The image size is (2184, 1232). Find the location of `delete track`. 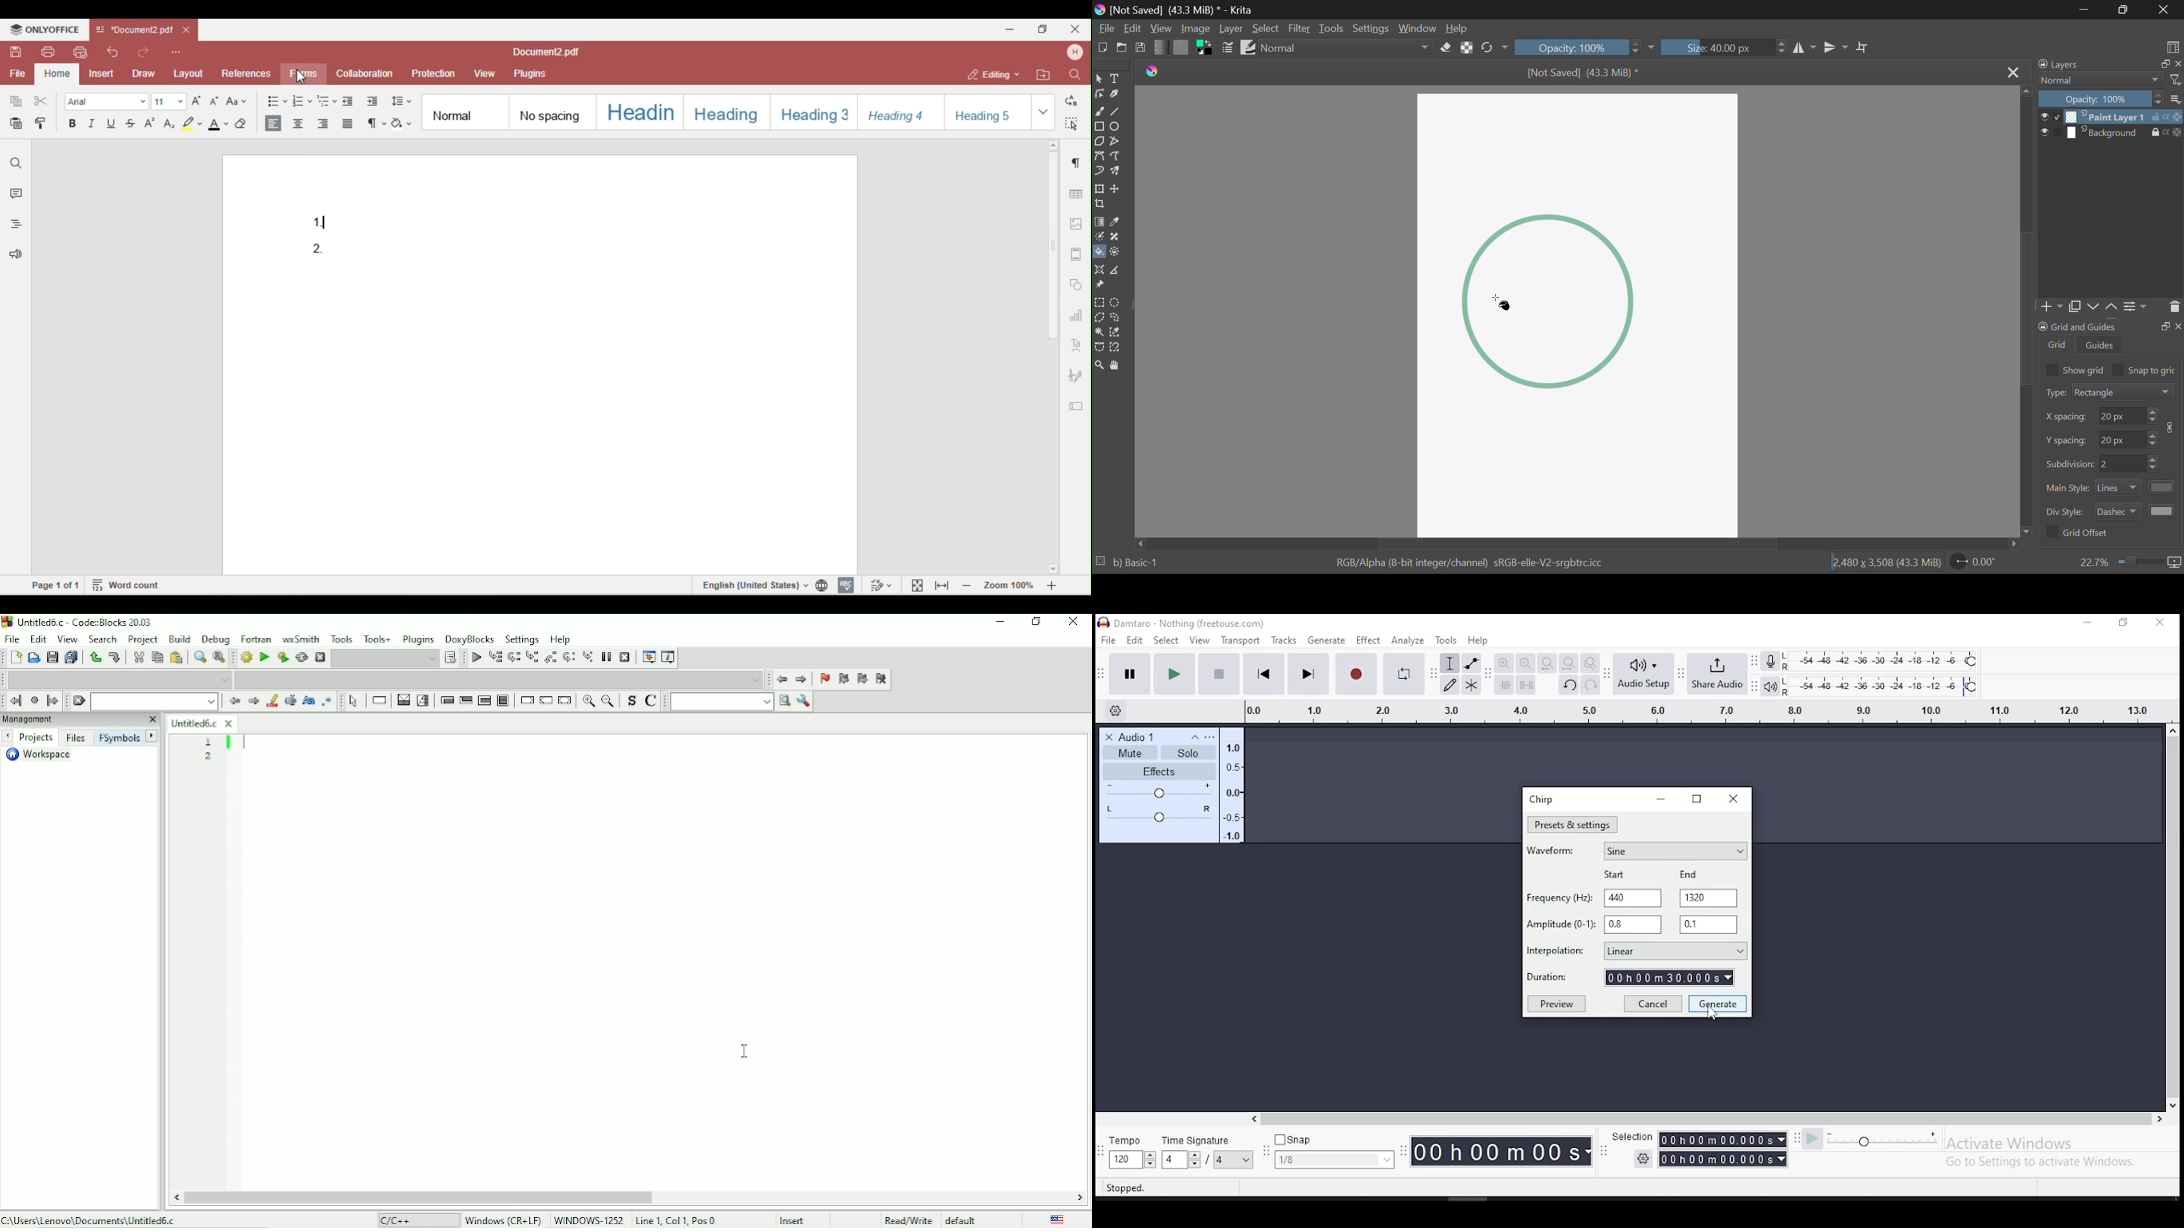

delete track is located at coordinates (1109, 738).